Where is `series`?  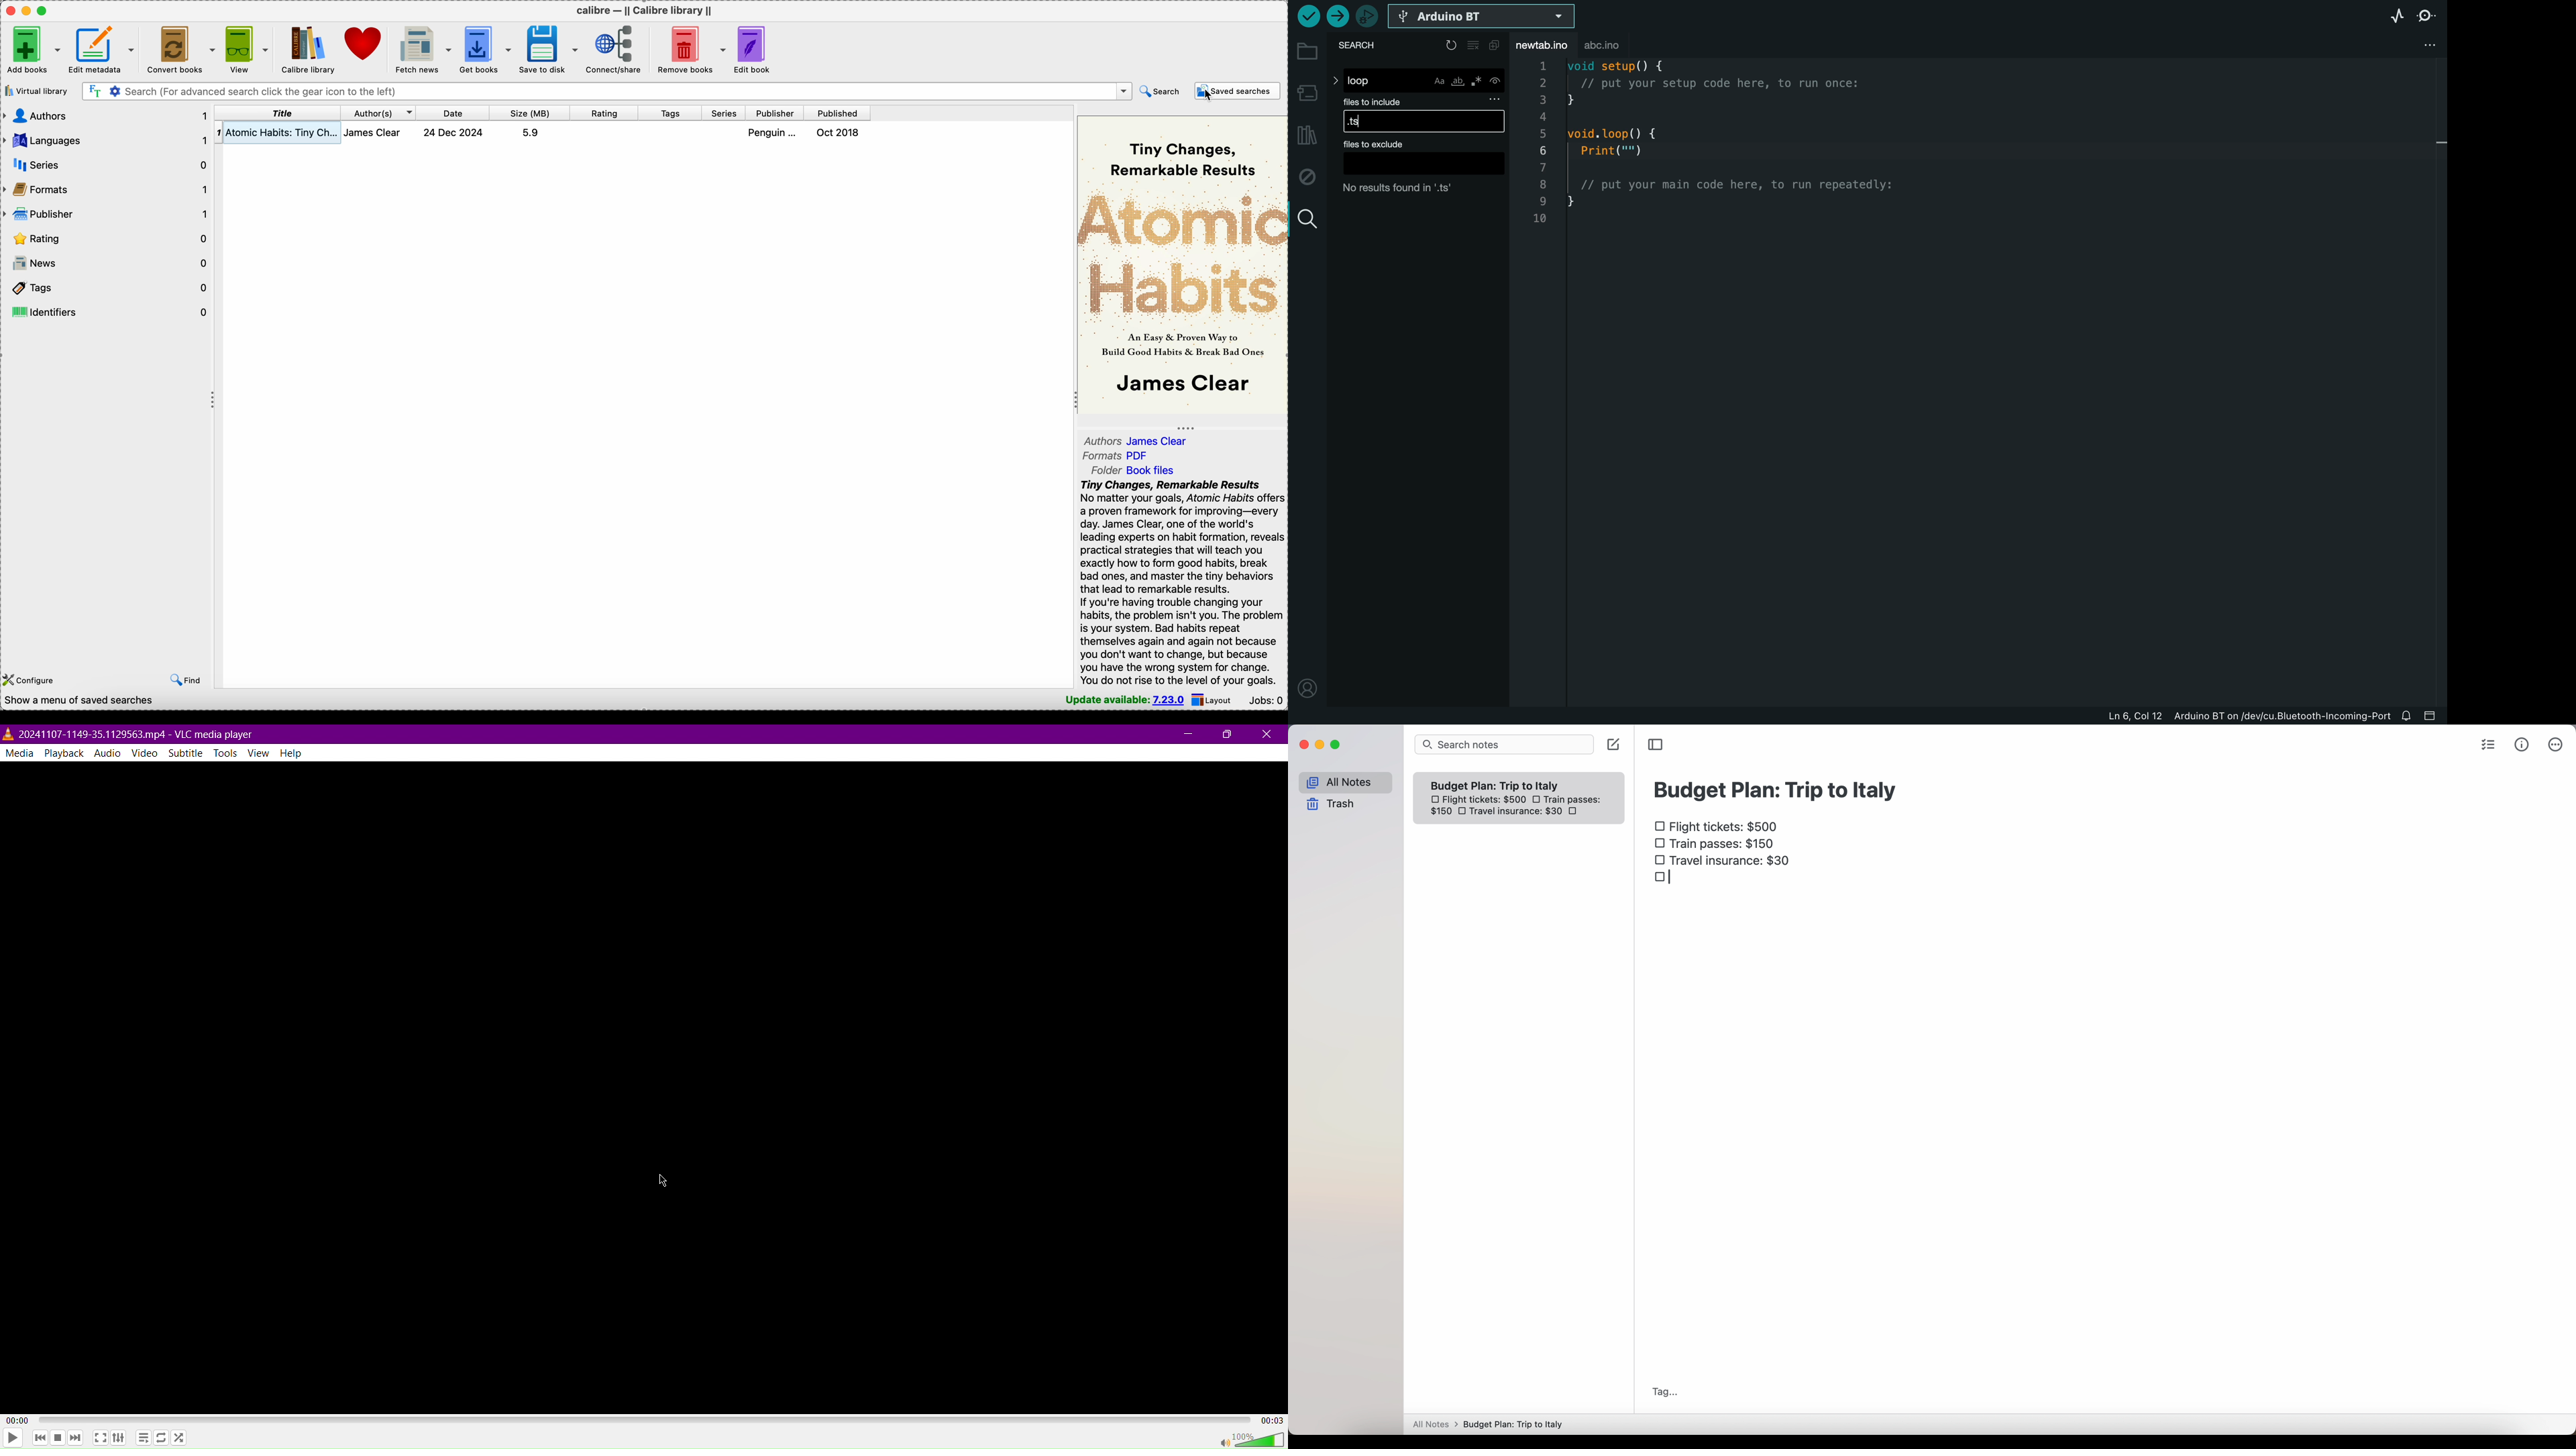
series is located at coordinates (724, 114).